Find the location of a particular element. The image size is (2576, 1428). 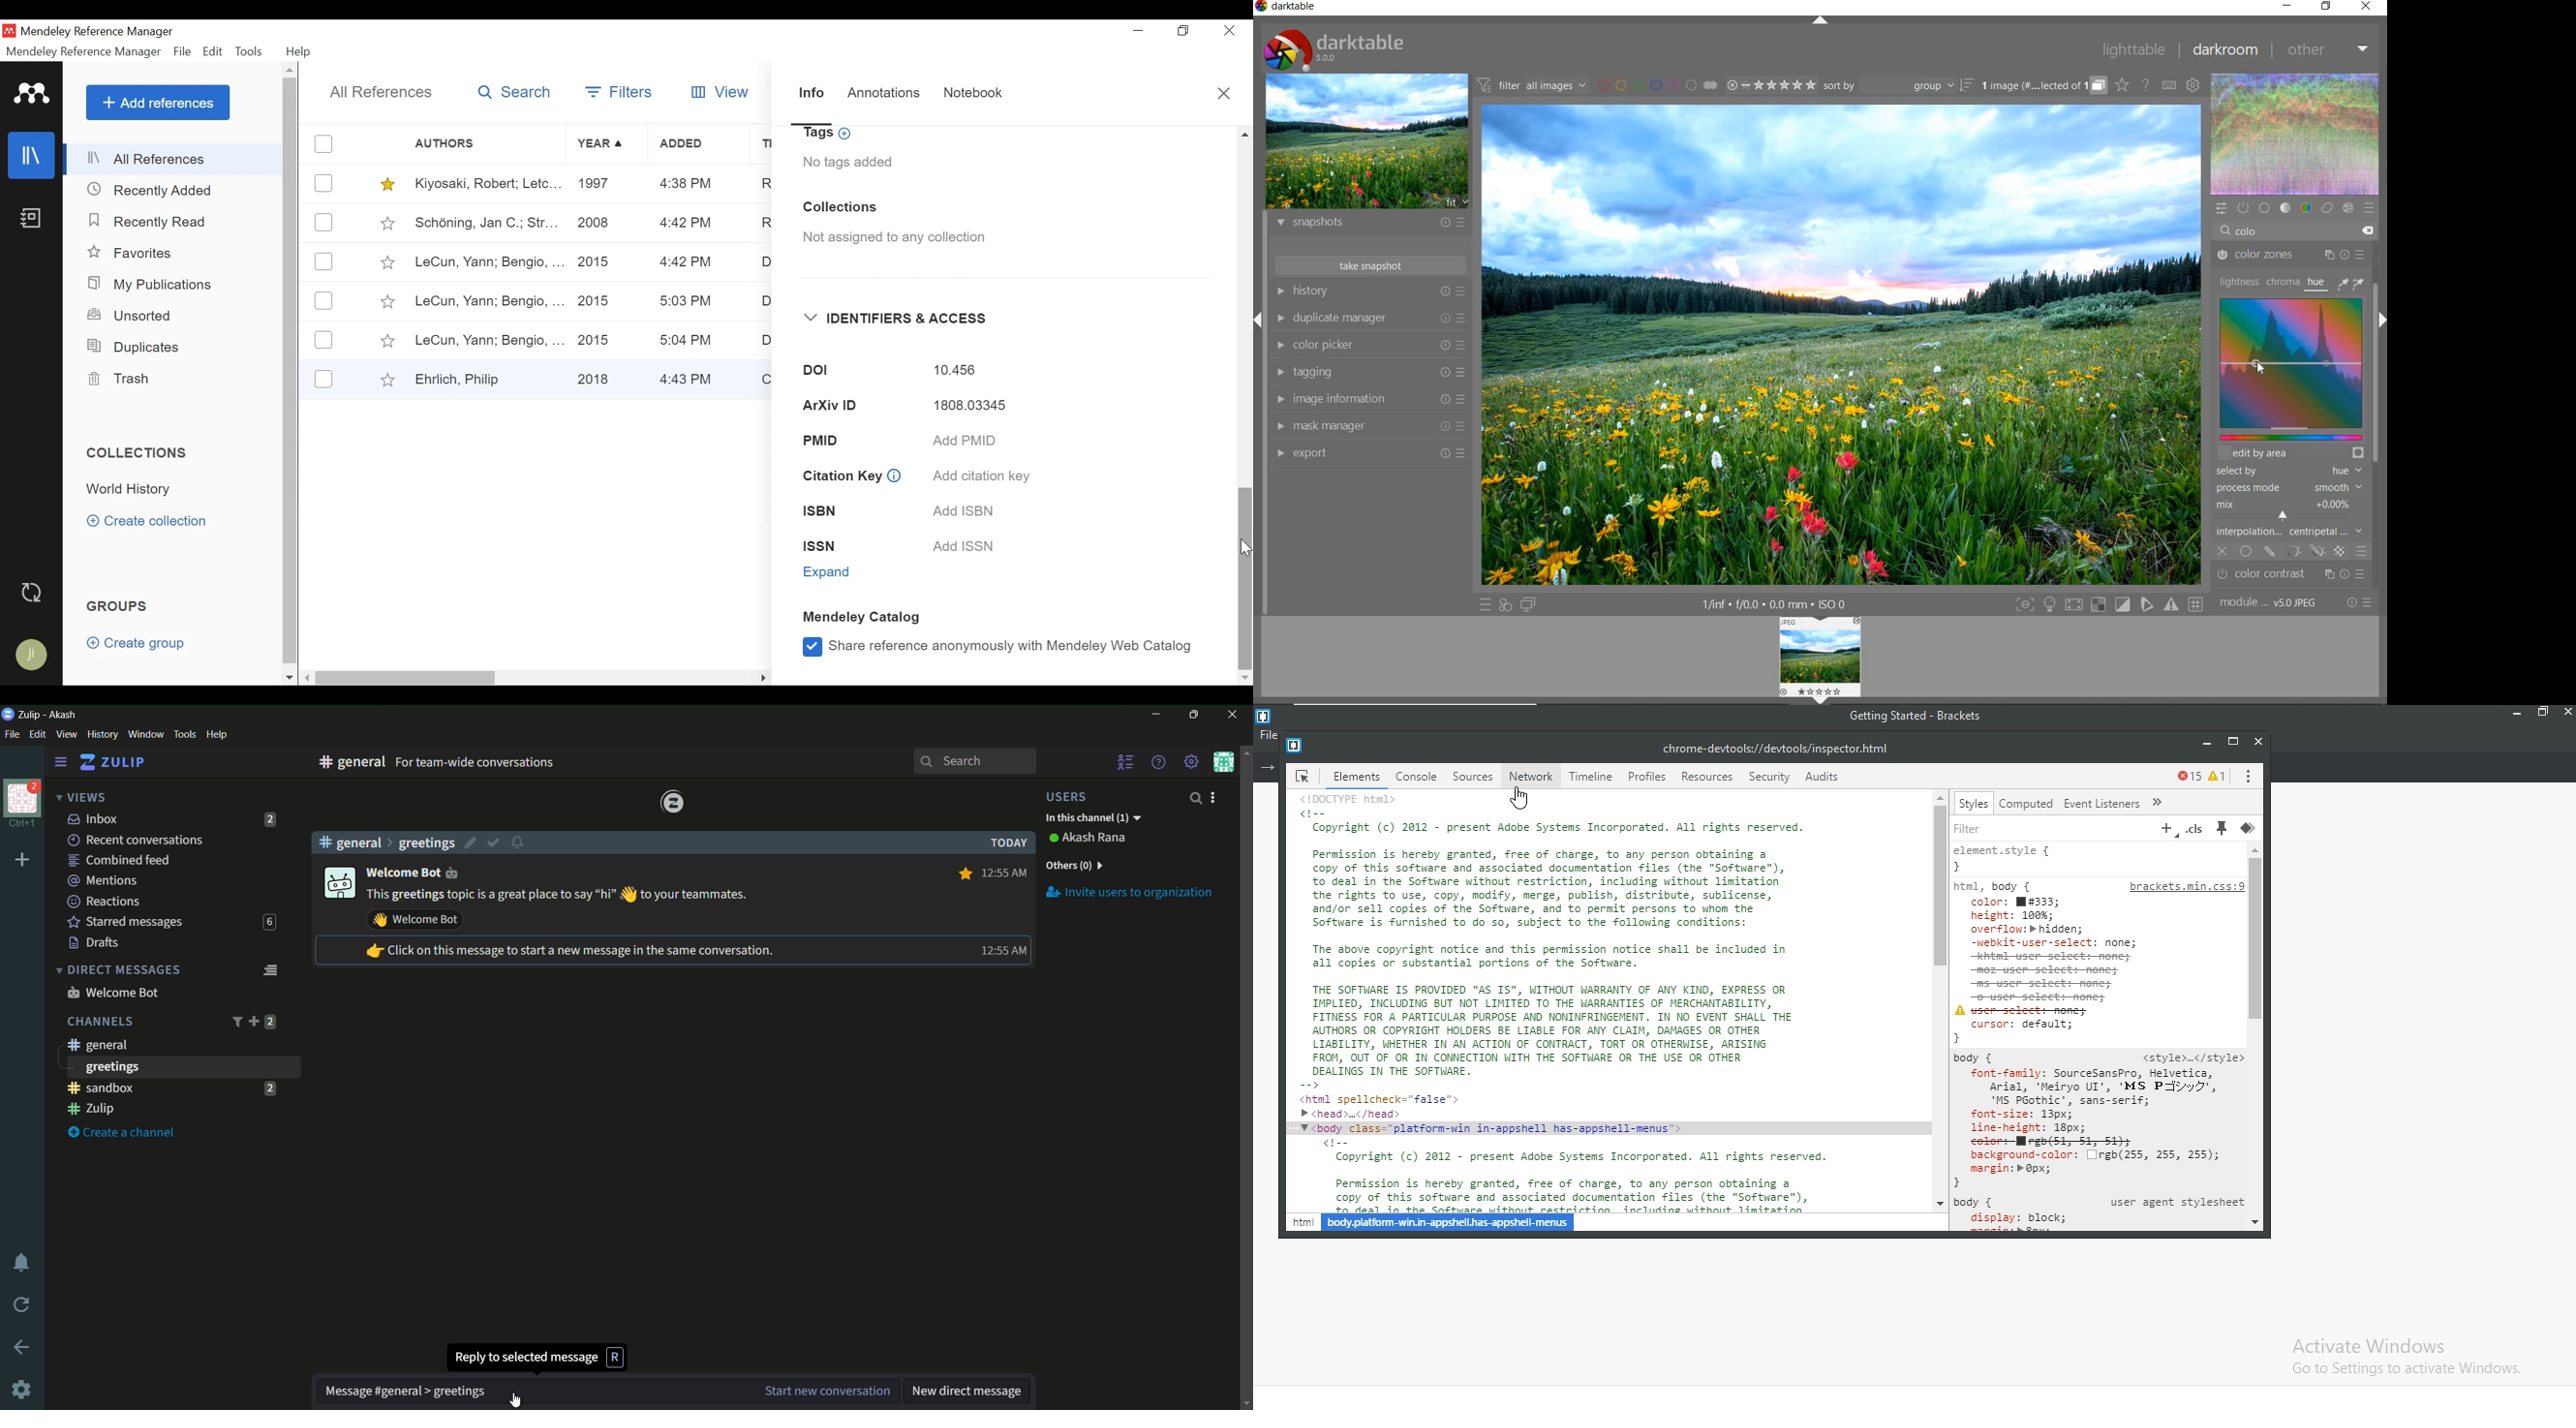

(un)select favorite is located at coordinates (386, 302).